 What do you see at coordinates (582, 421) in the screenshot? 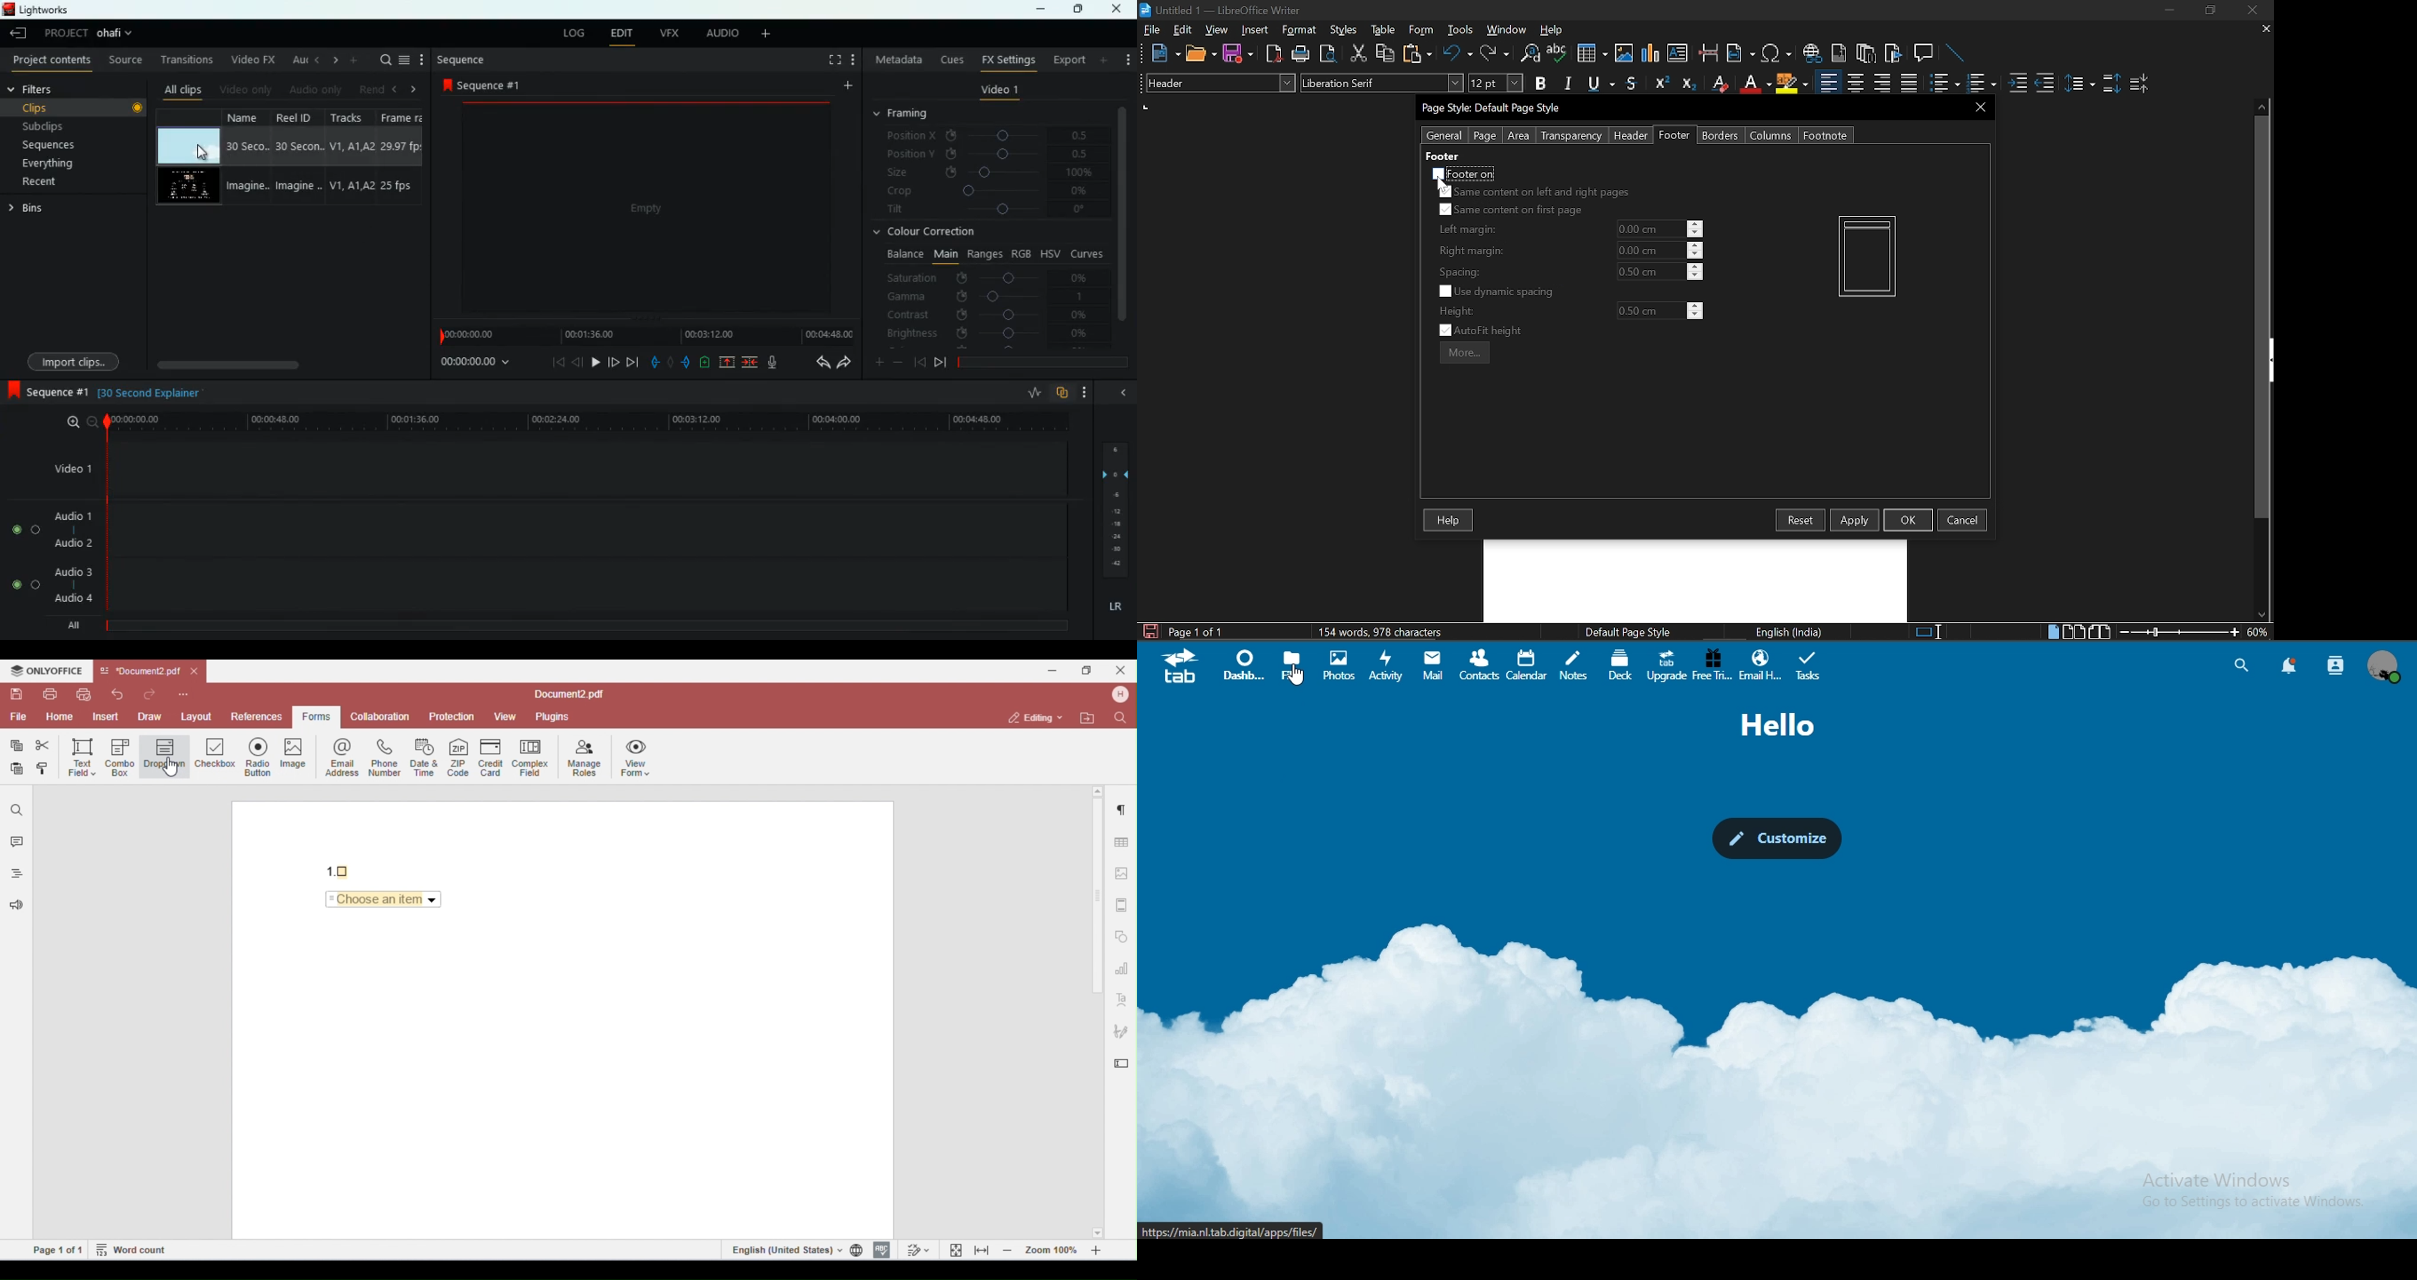
I see `timeline` at bounding box center [582, 421].